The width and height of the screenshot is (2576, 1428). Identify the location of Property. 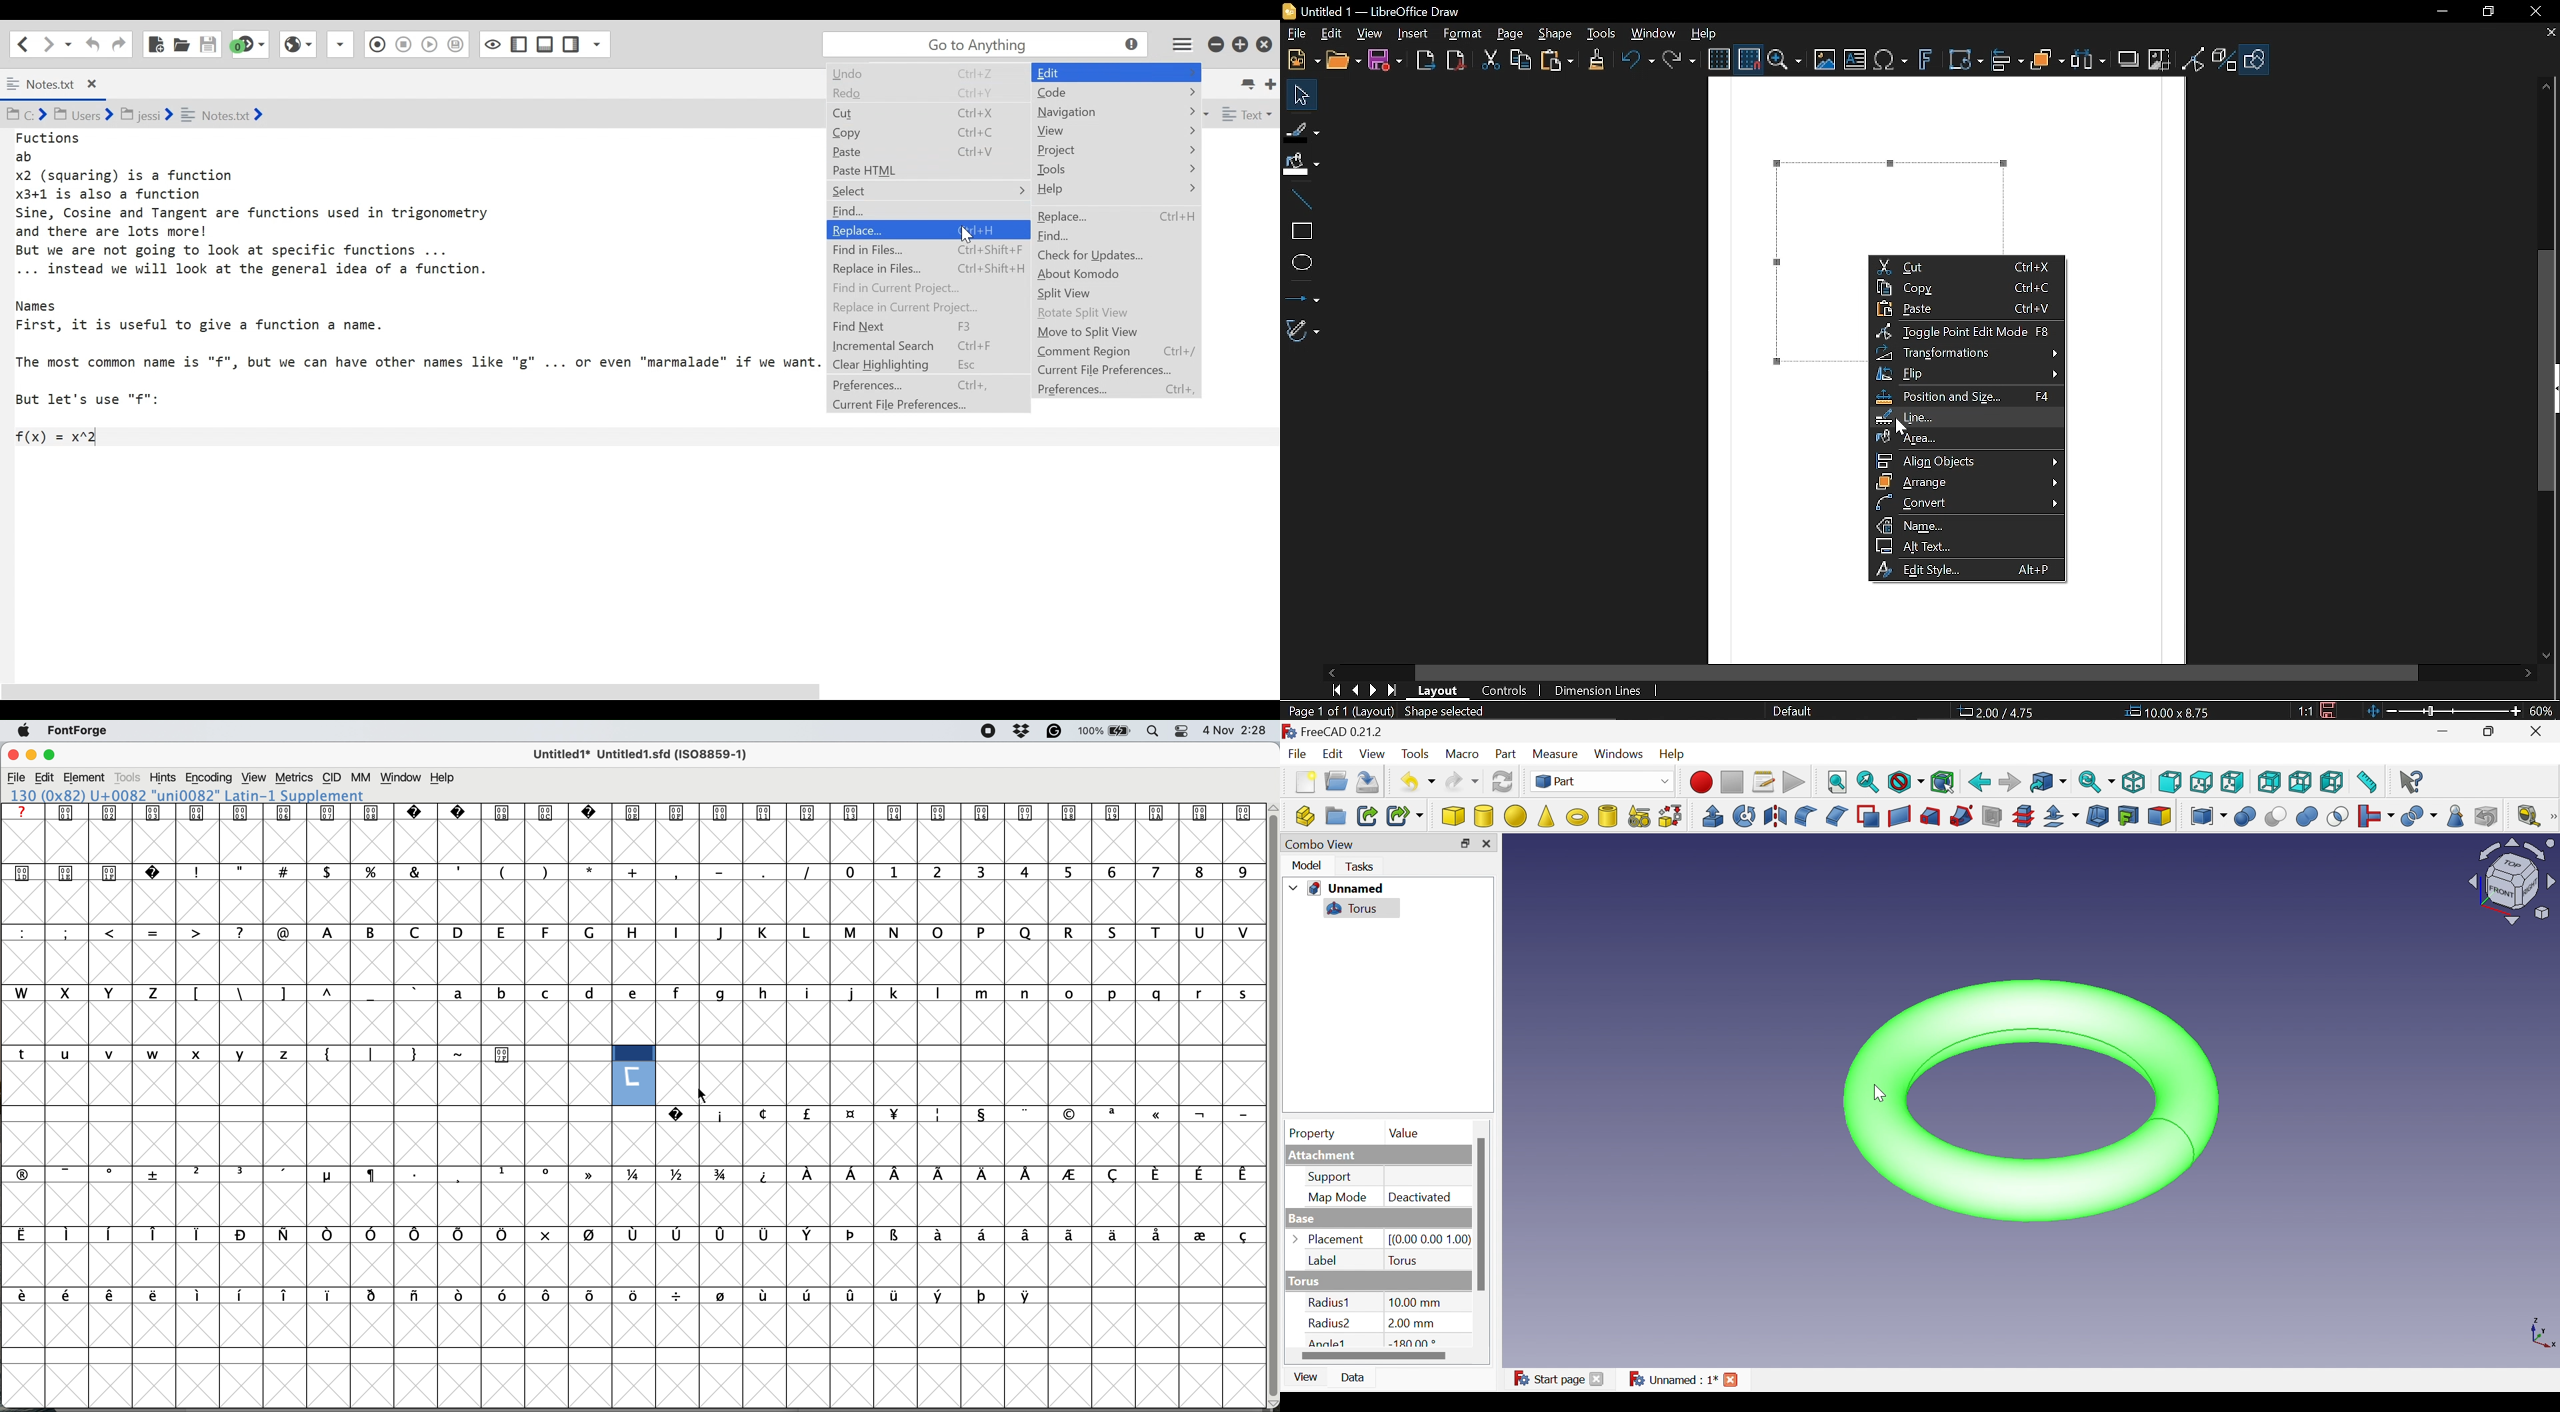
(1309, 1133).